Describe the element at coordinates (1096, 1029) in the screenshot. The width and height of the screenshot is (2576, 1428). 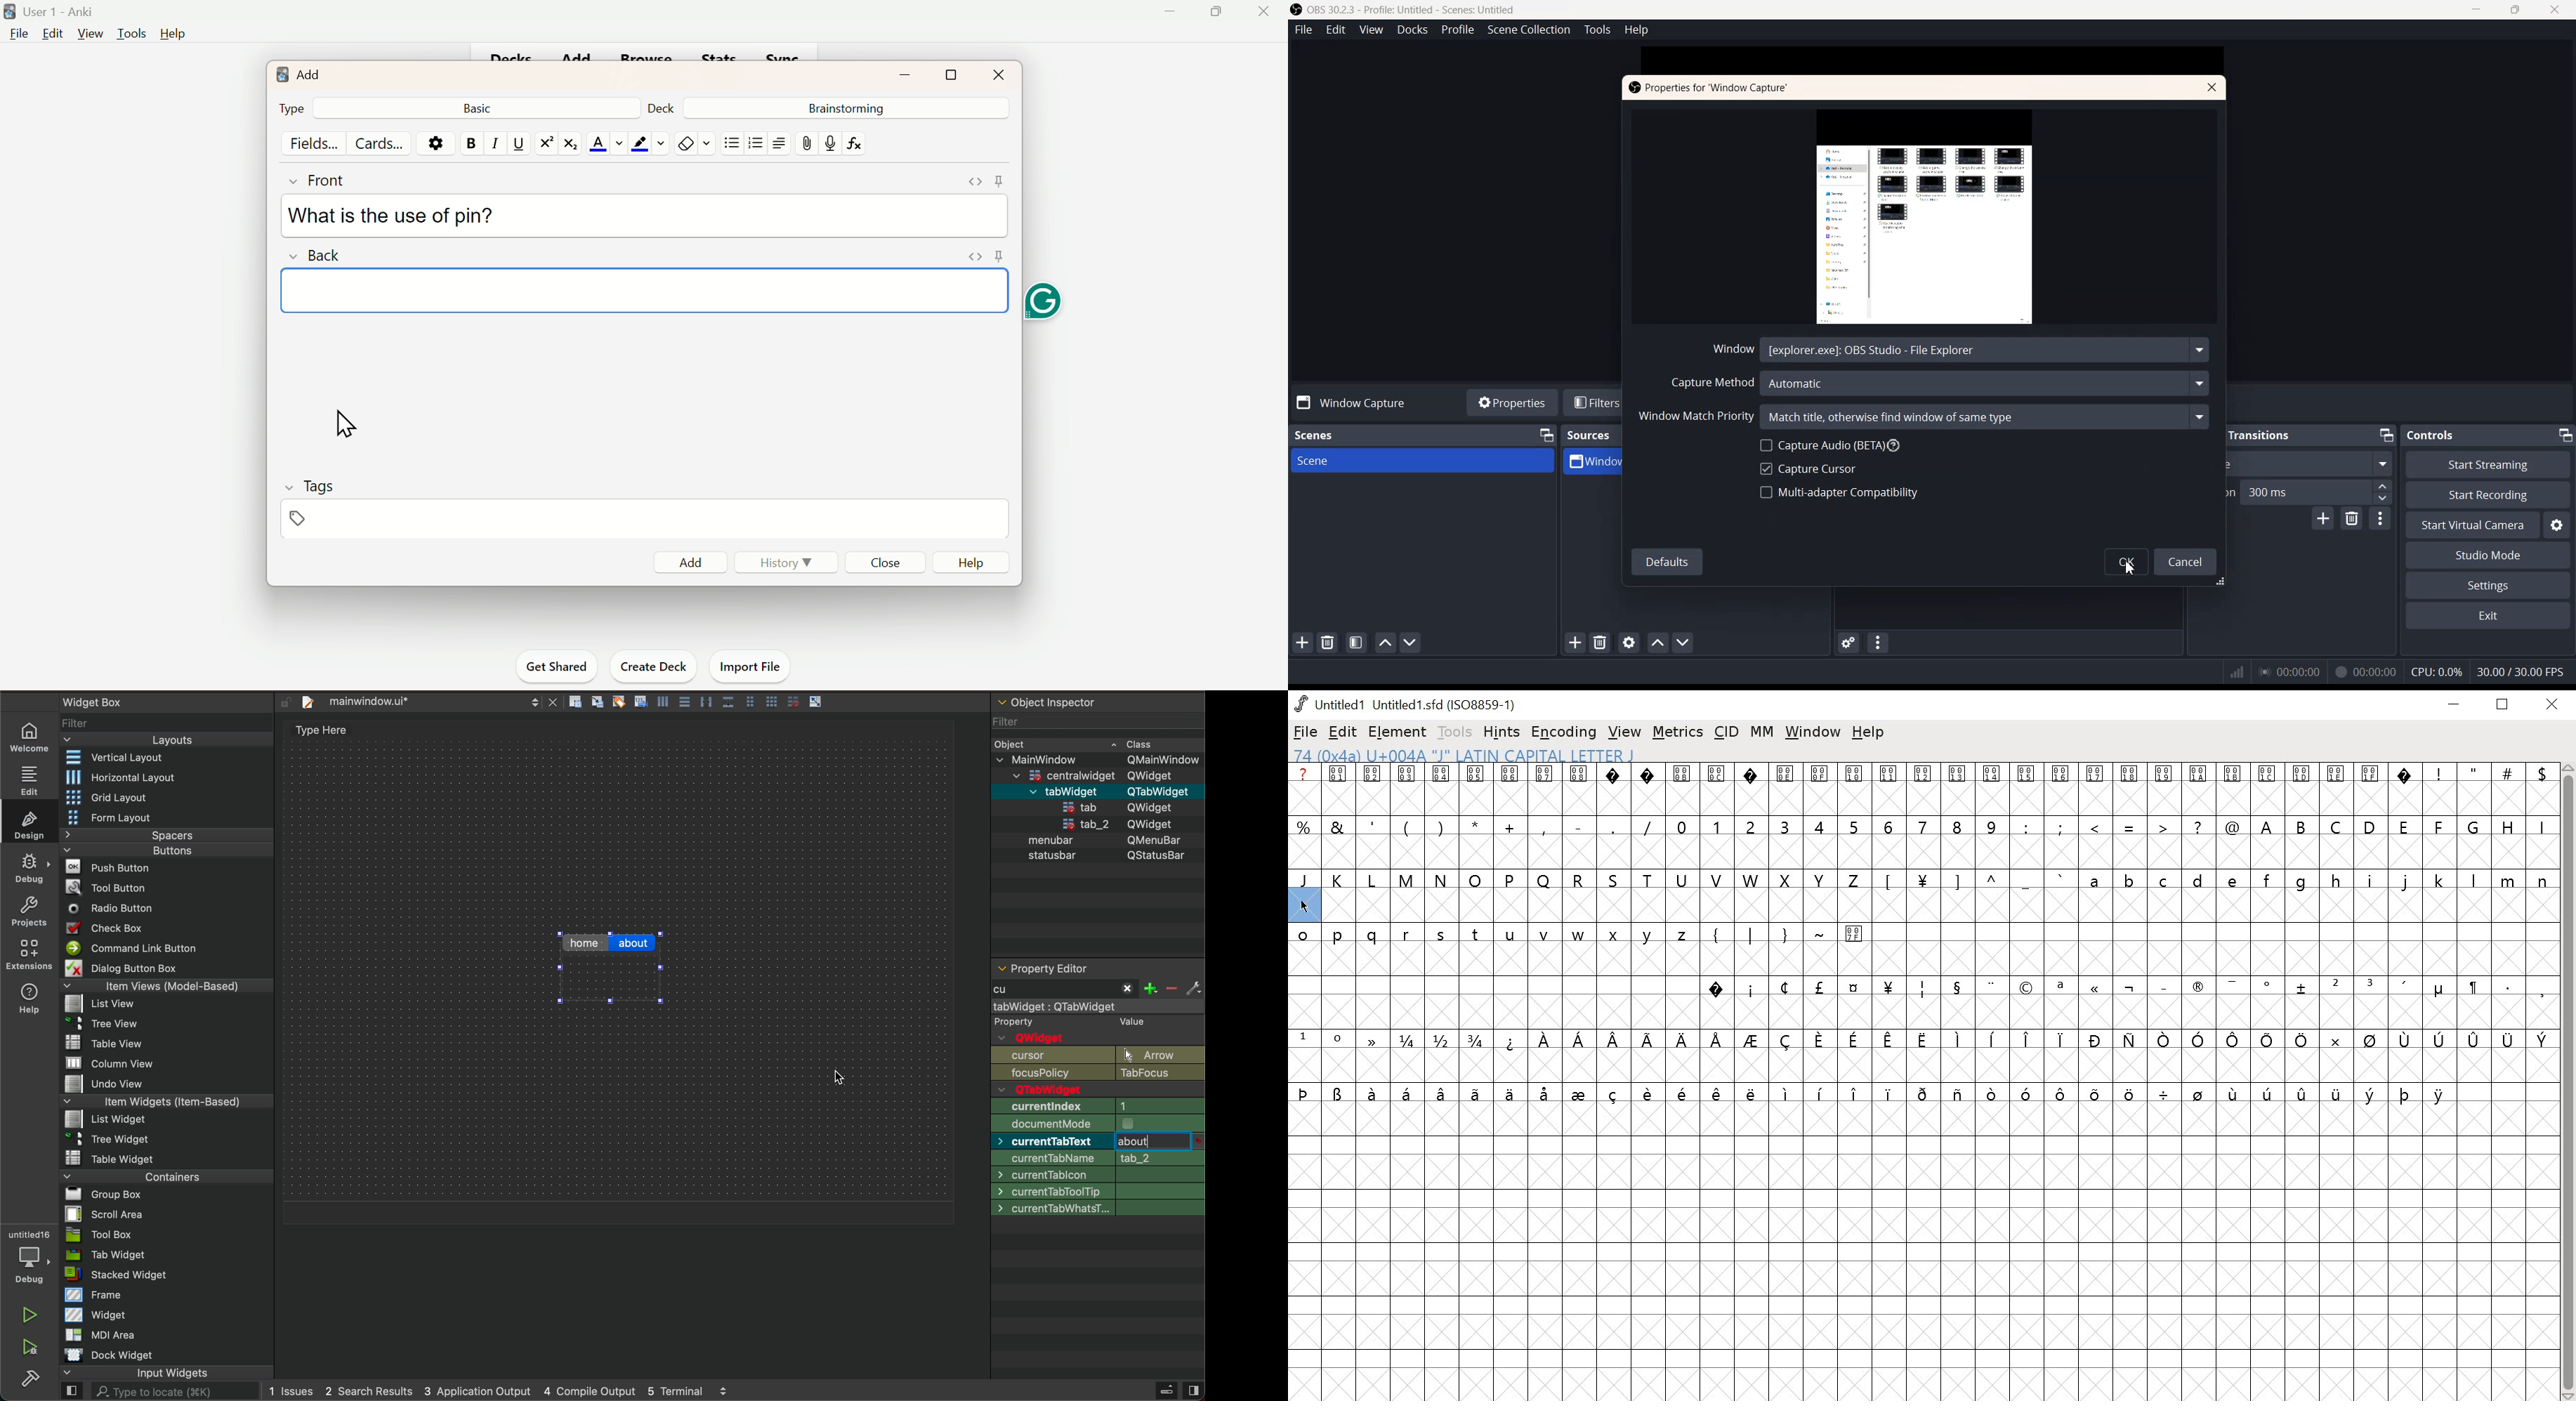
I see `qobject` at that location.